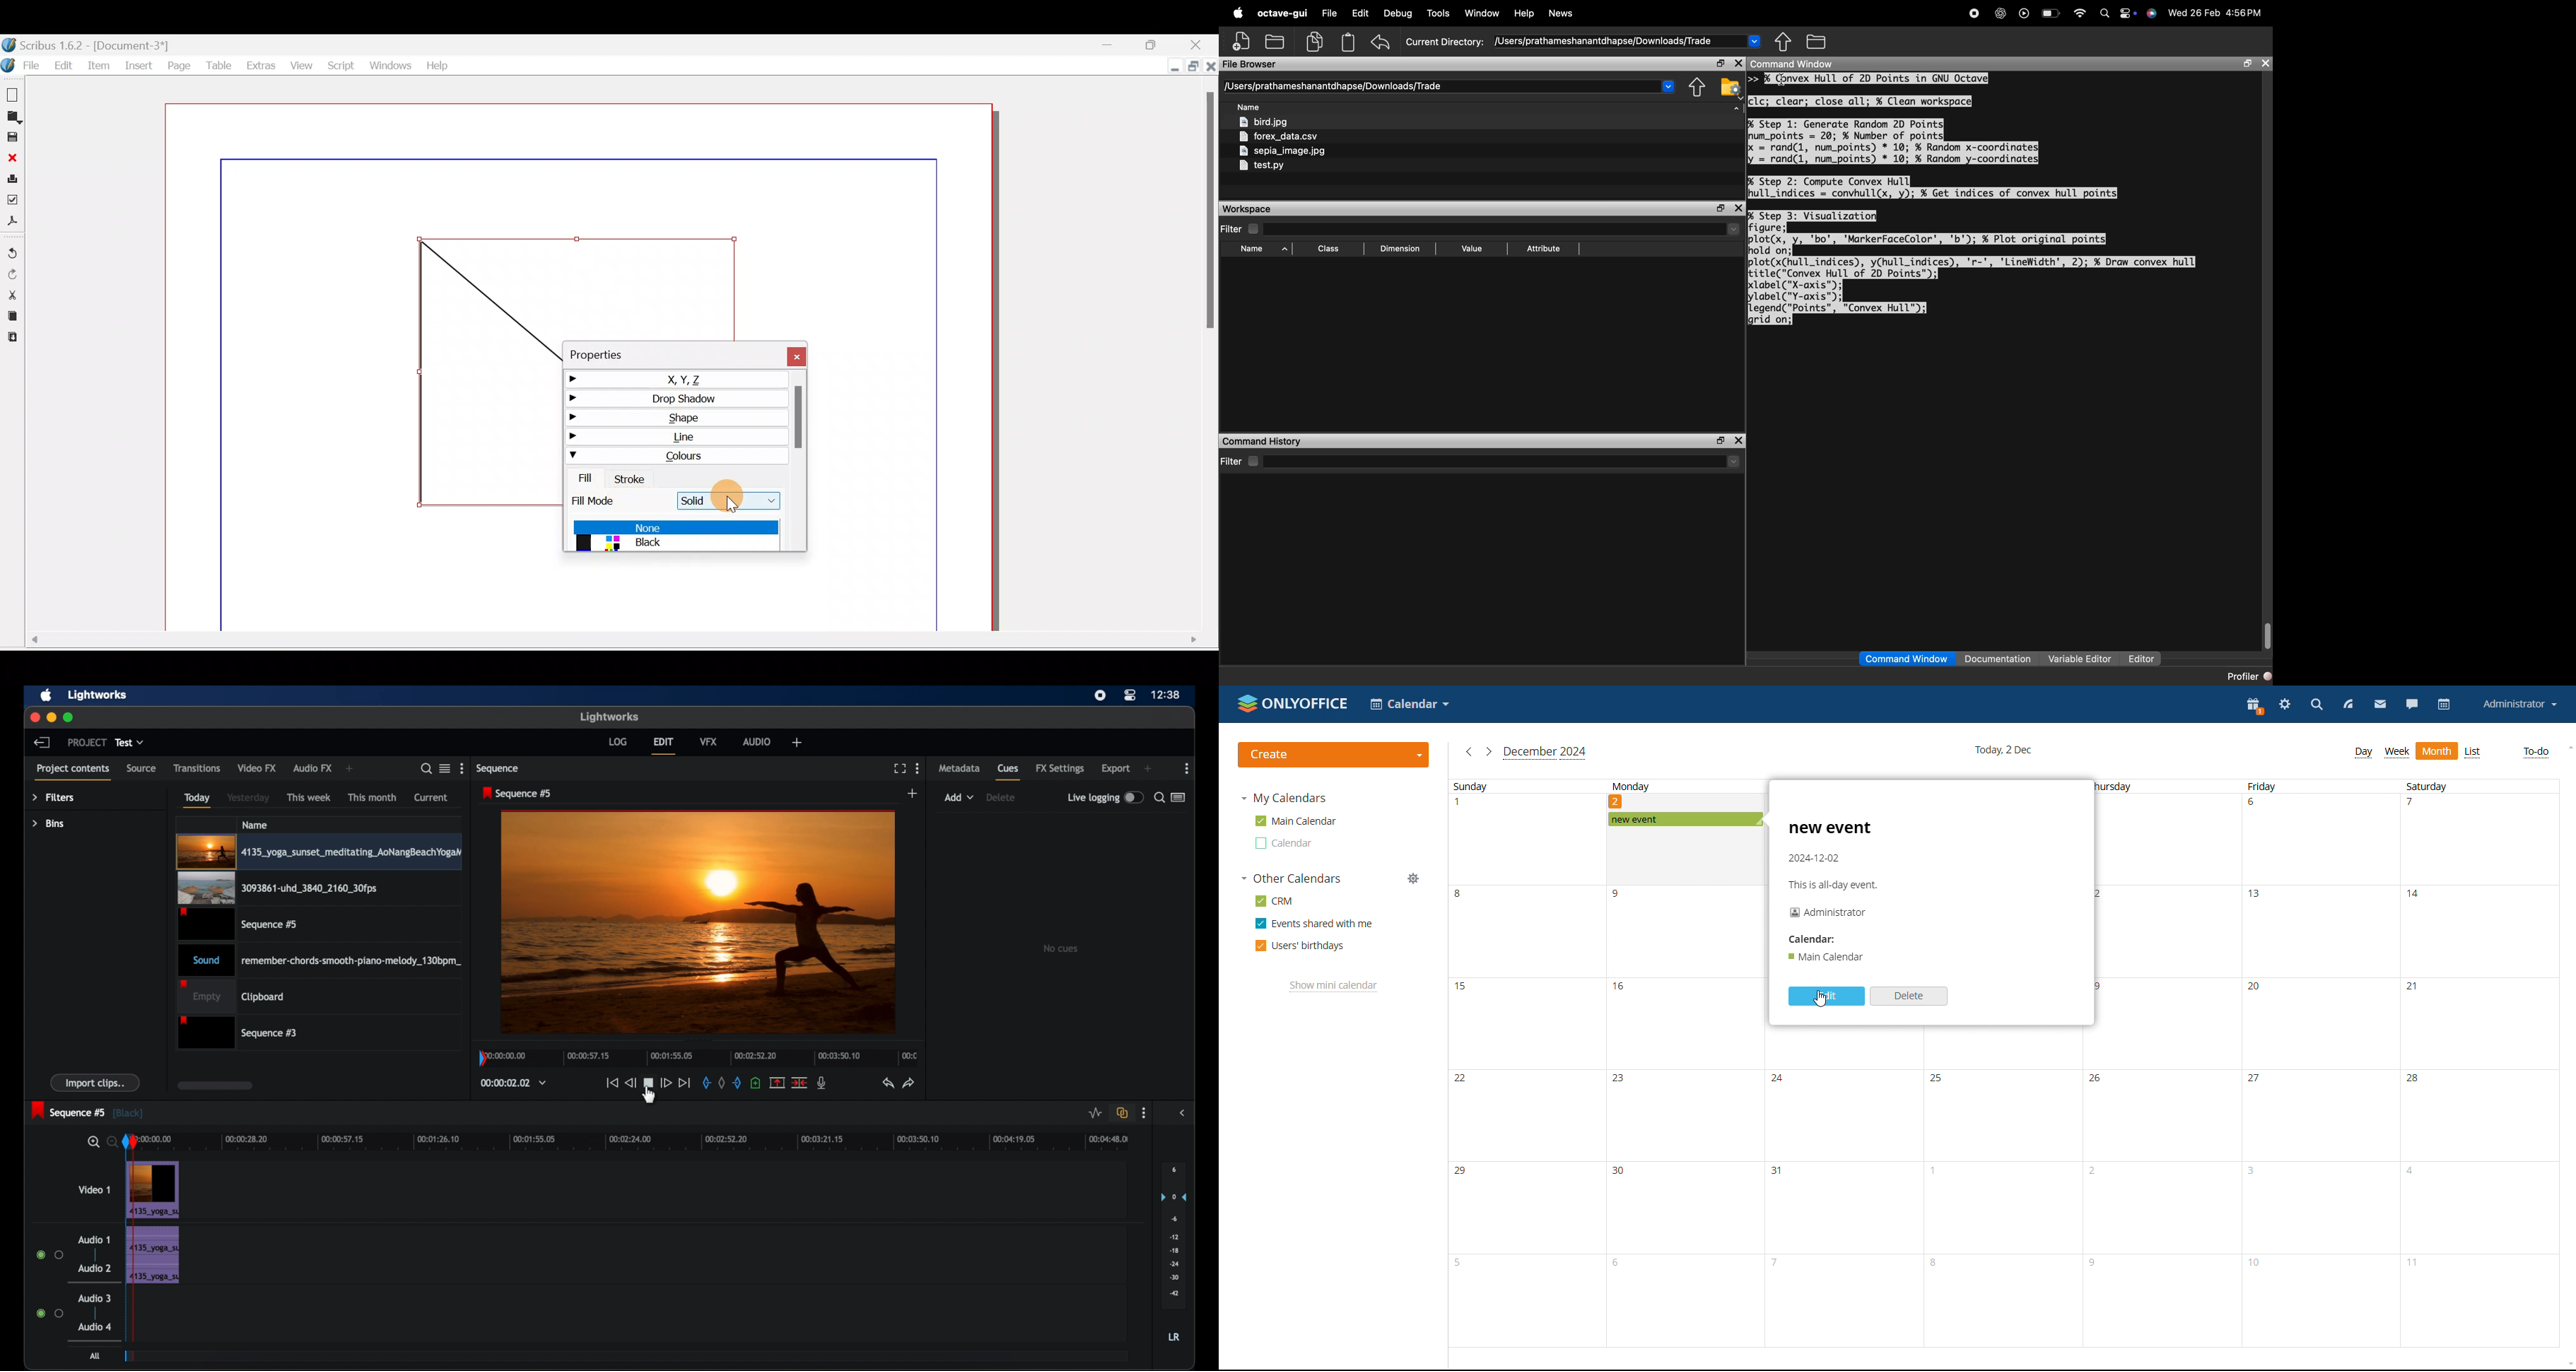  I want to click on Save, so click(12, 136).